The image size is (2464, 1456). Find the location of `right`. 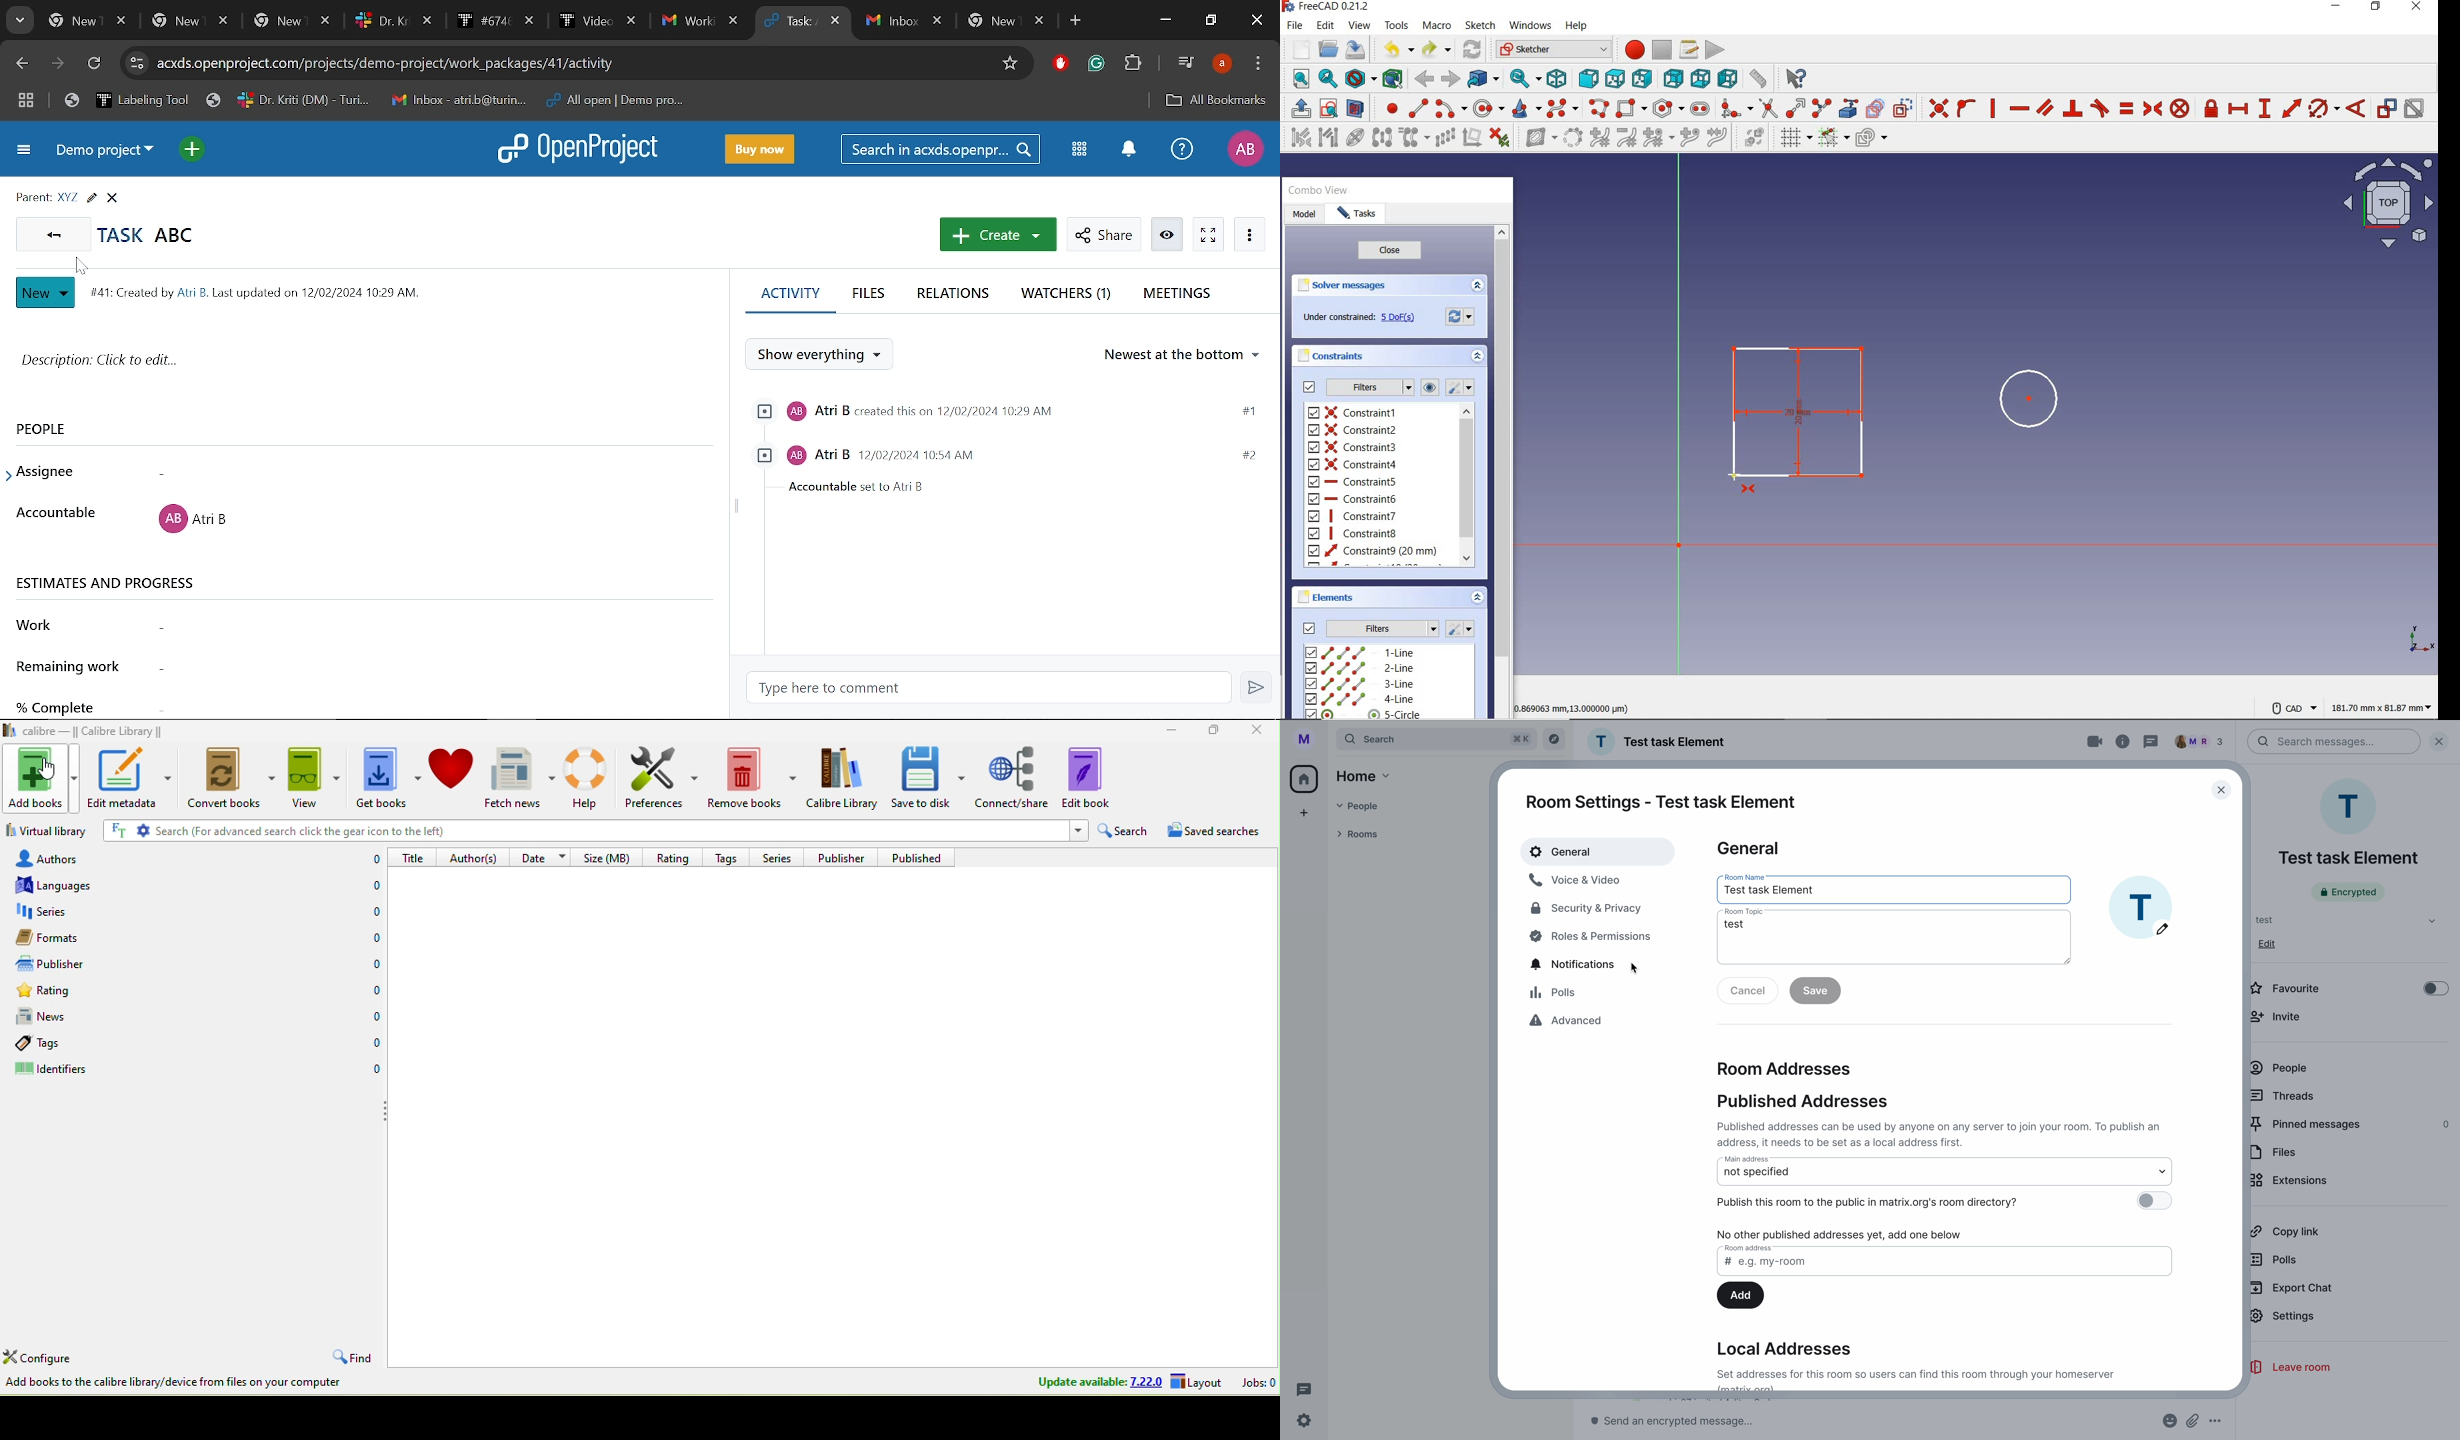

right is located at coordinates (1643, 78).